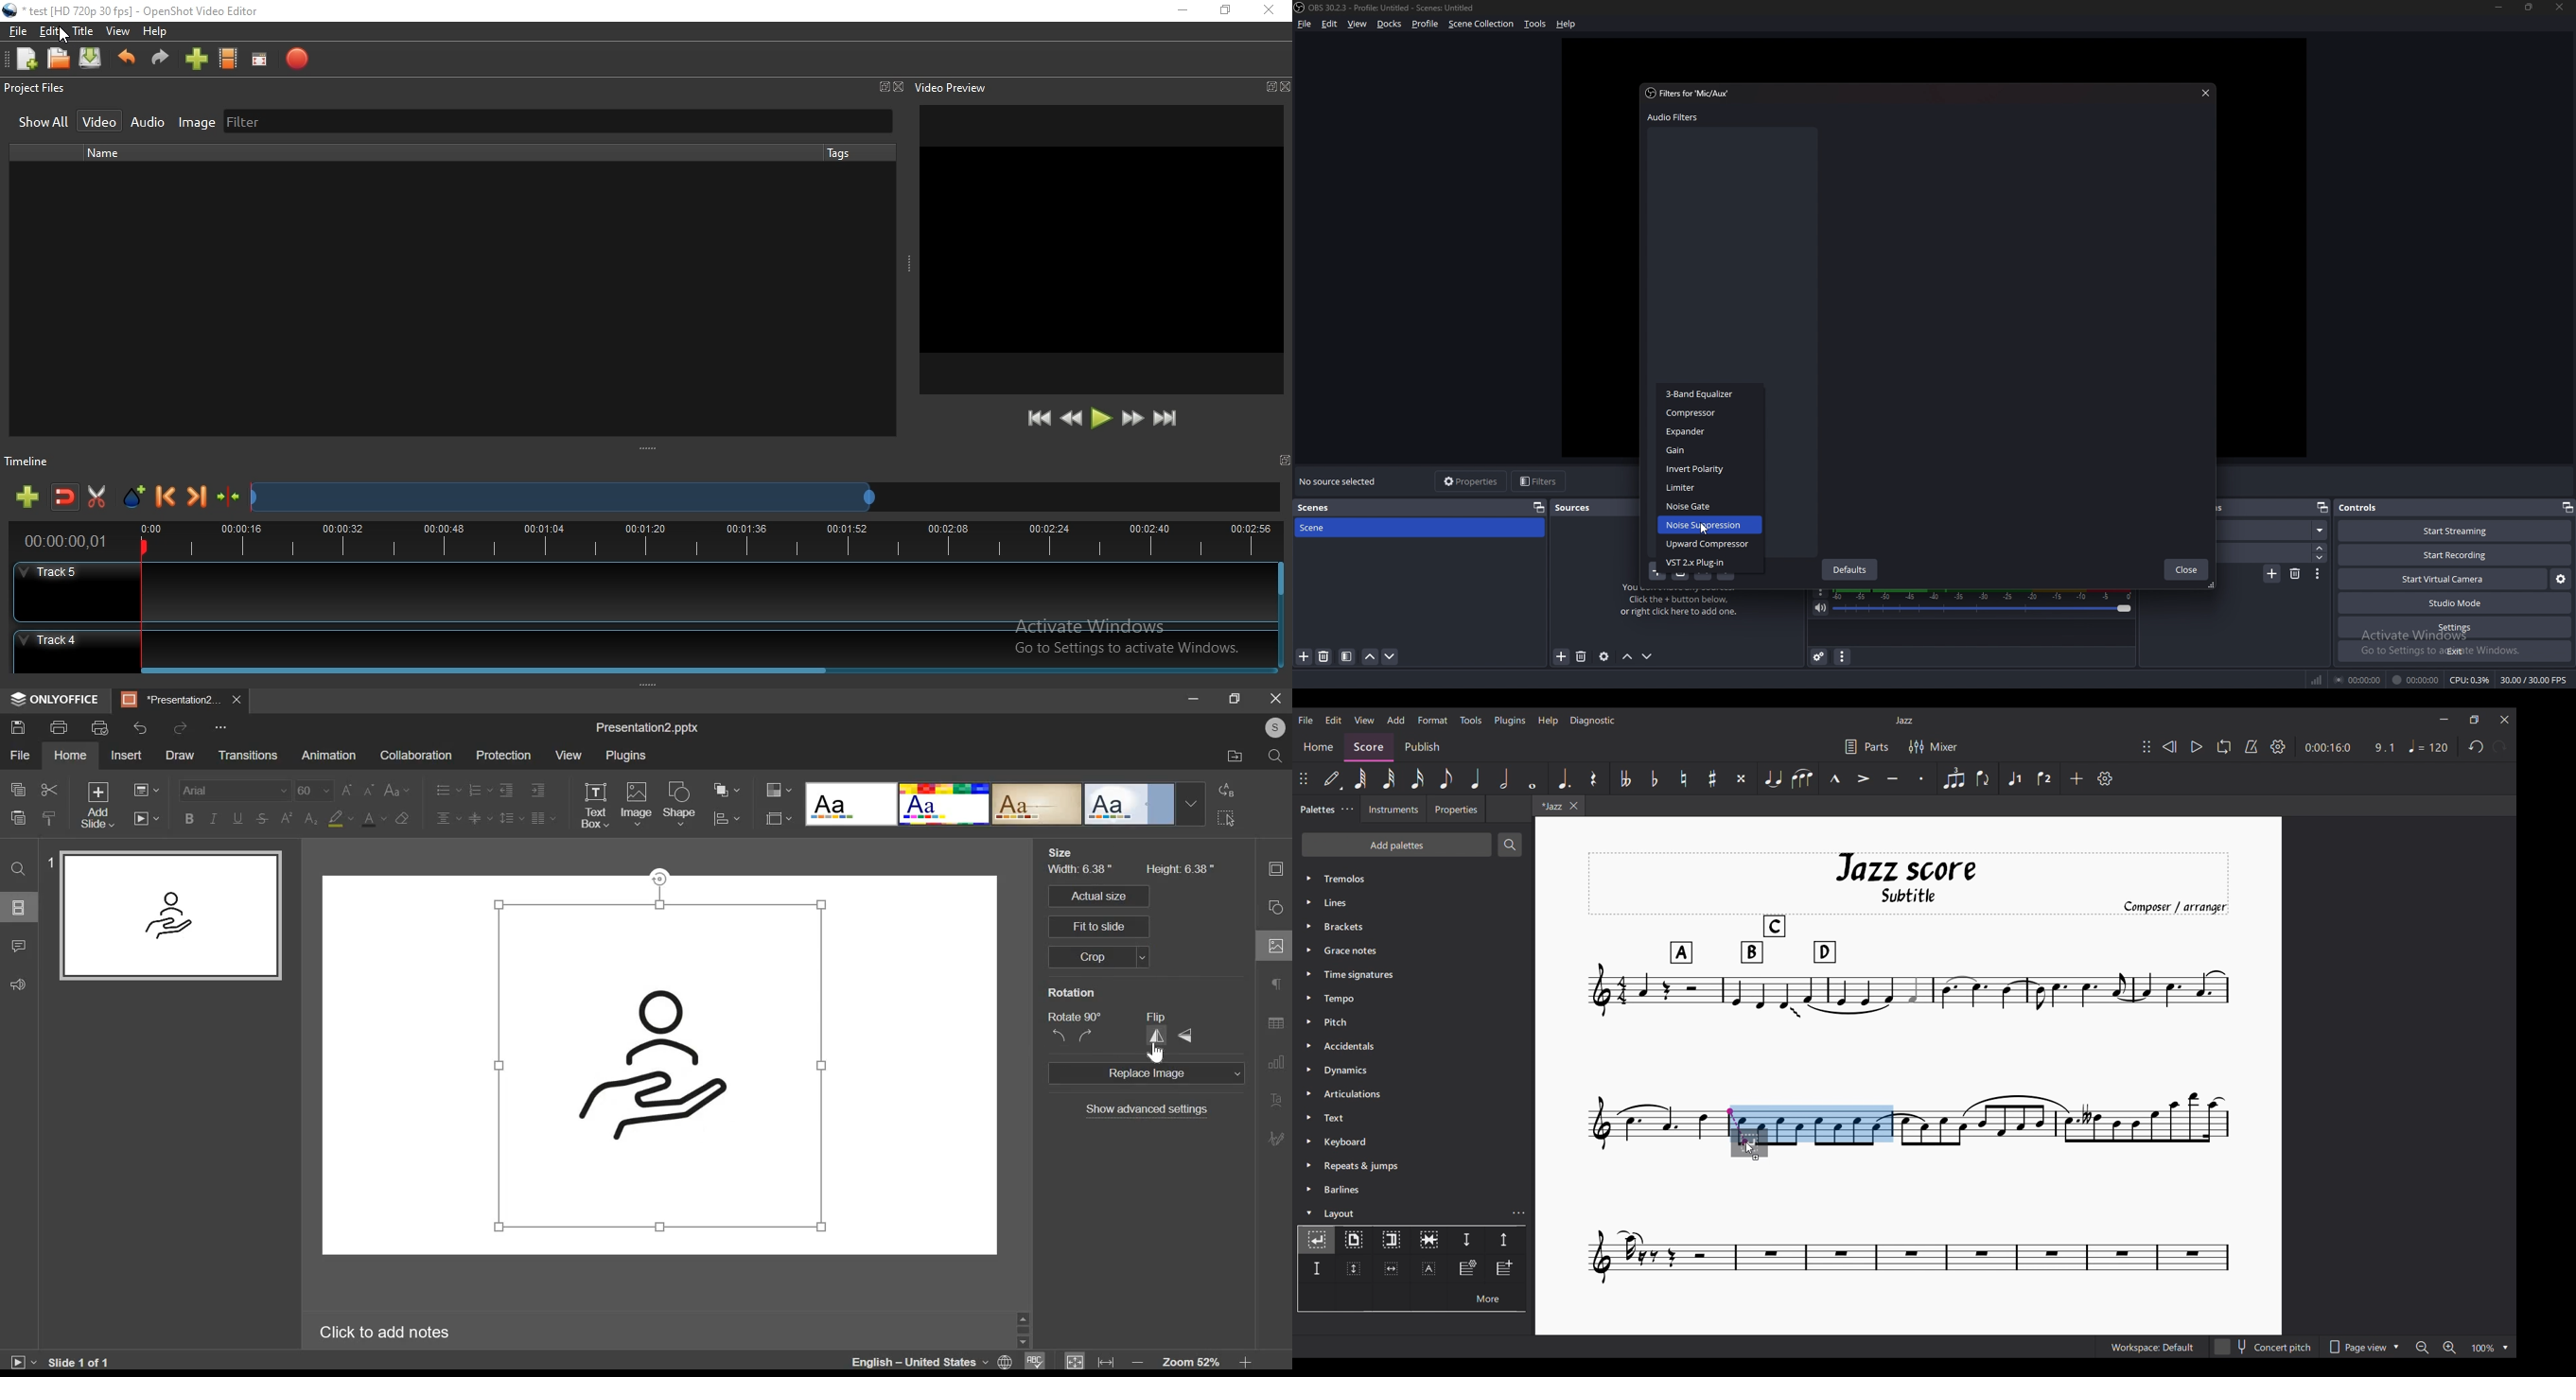  What do you see at coordinates (1108, 955) in the screenshot?
I see `crop` at bounding box center [1108, 955].